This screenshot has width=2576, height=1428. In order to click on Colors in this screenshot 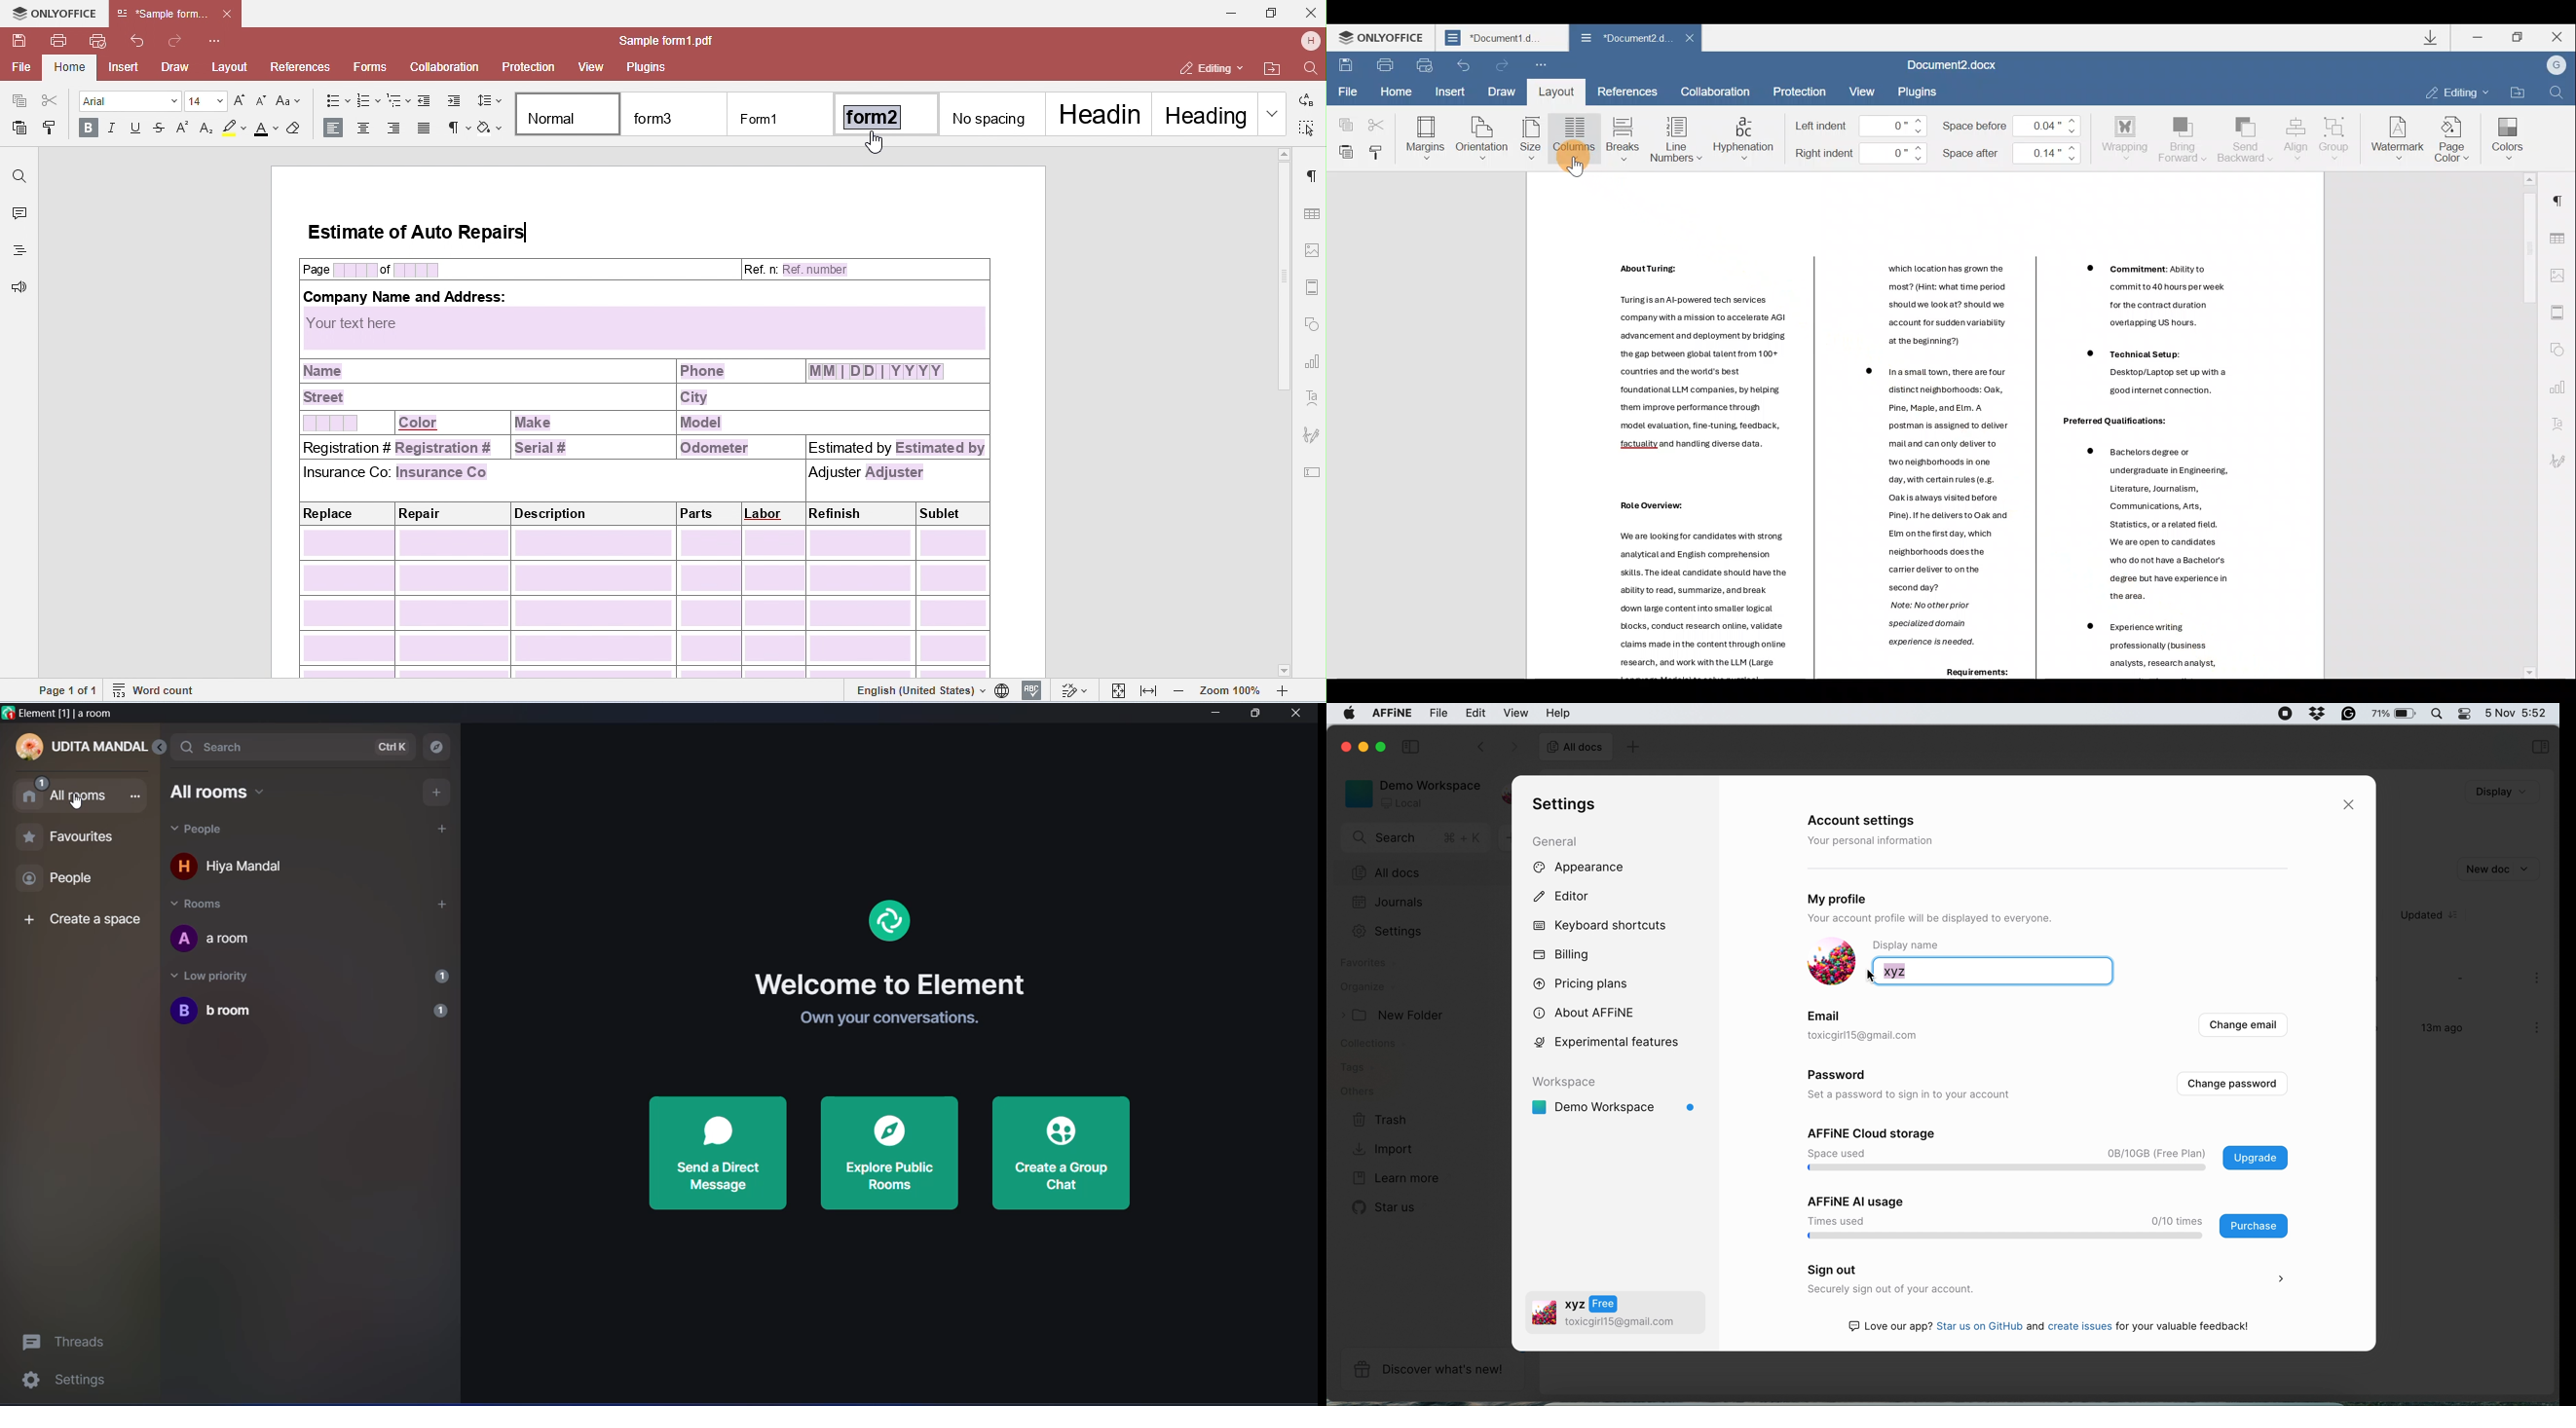, I will do `click(2508, 135)`.